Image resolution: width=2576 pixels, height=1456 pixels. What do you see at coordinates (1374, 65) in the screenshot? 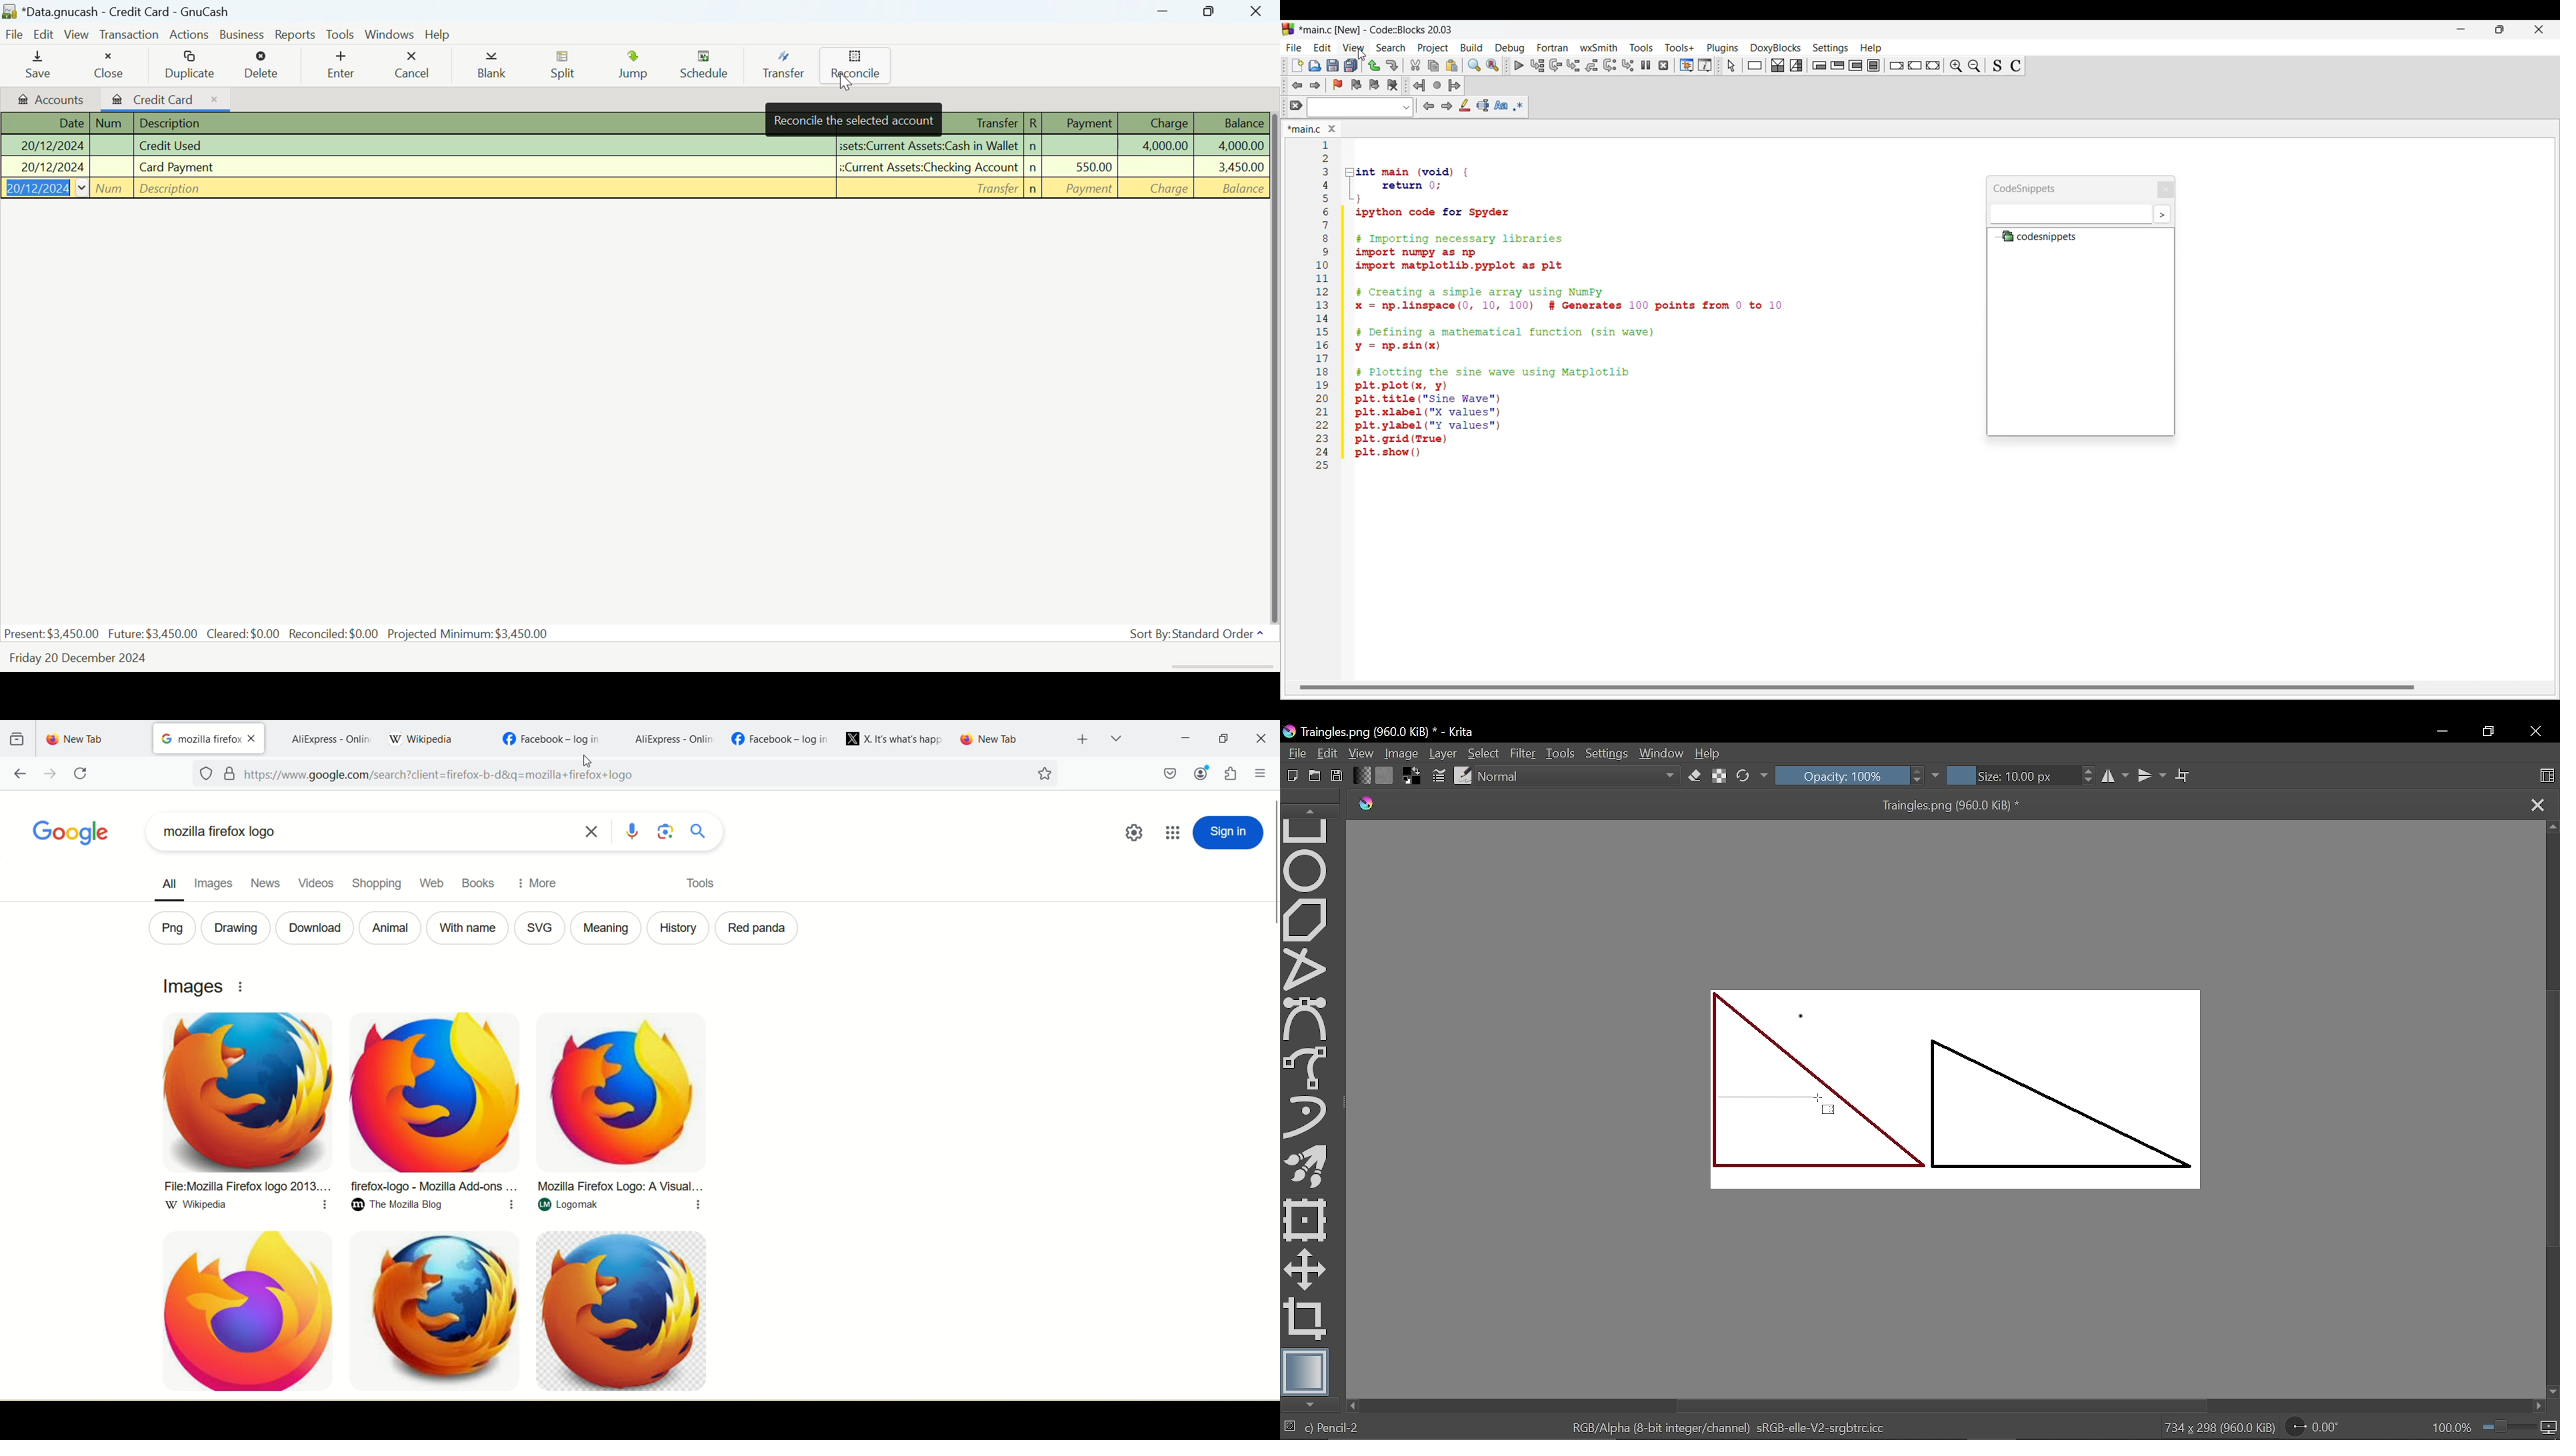
I see `Undo` at bounding box center [1374, 65].